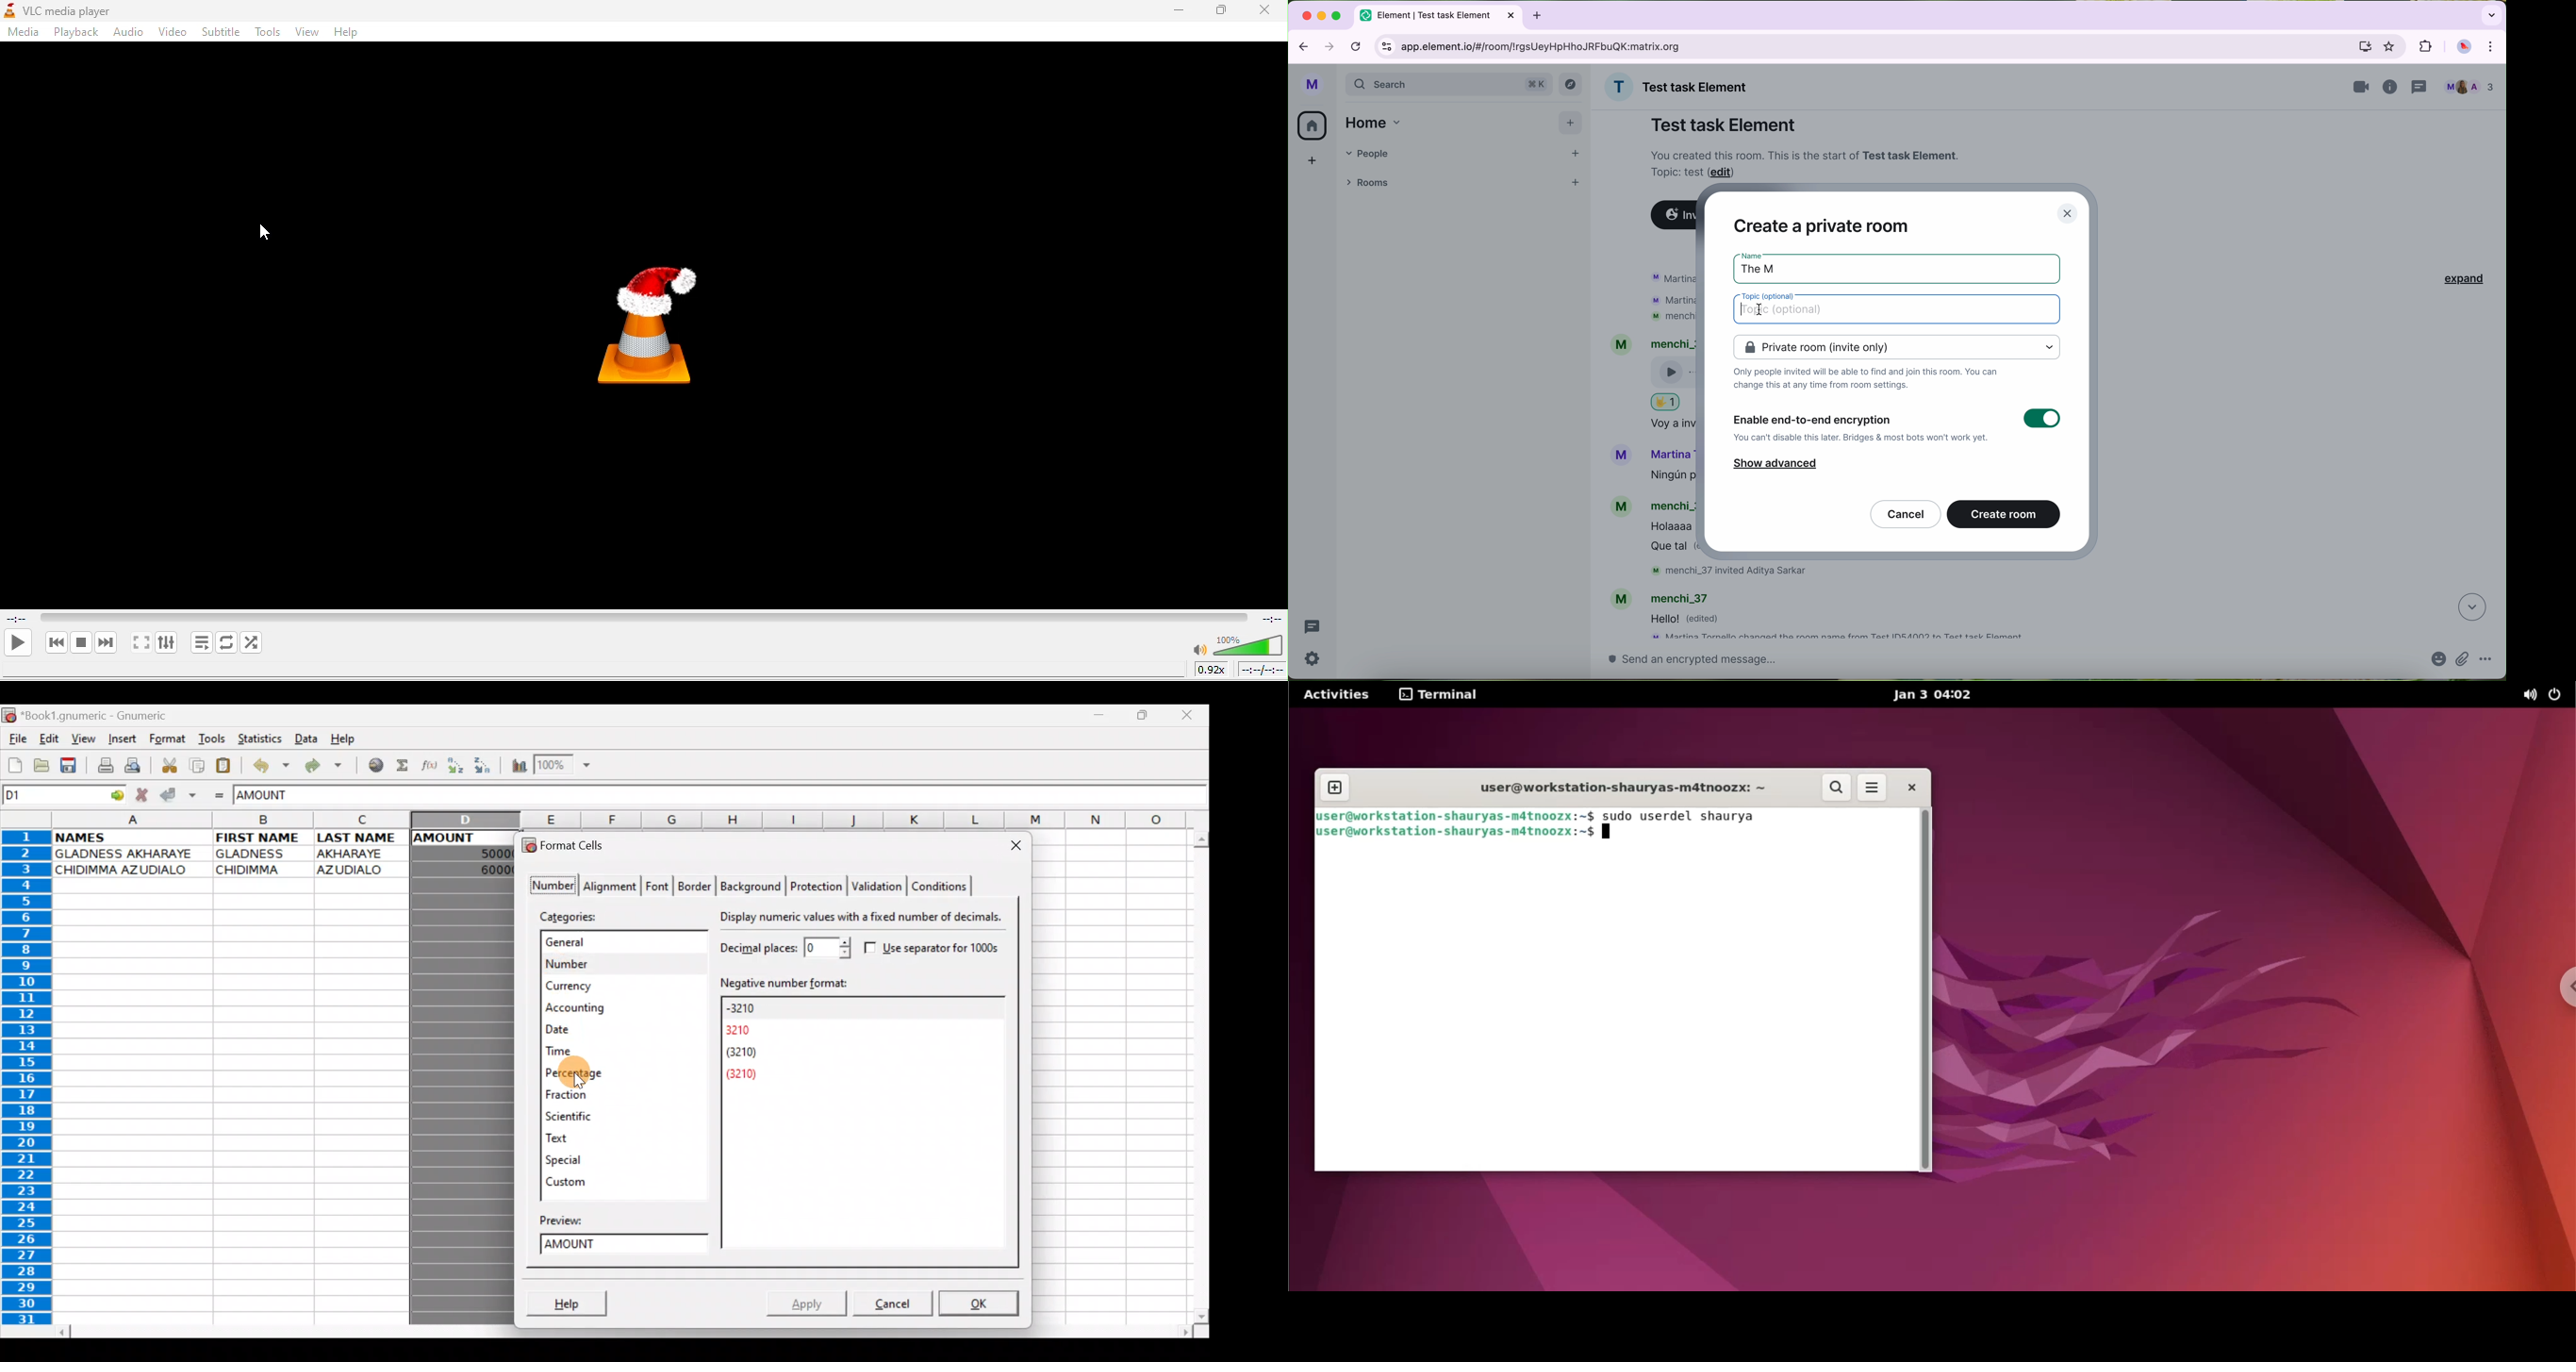 The width and height of the screenshot is (2576, 1372). Describe the element at coordinates (256, 870) in the screenshot. I see `CHIDIMMA` at that location.